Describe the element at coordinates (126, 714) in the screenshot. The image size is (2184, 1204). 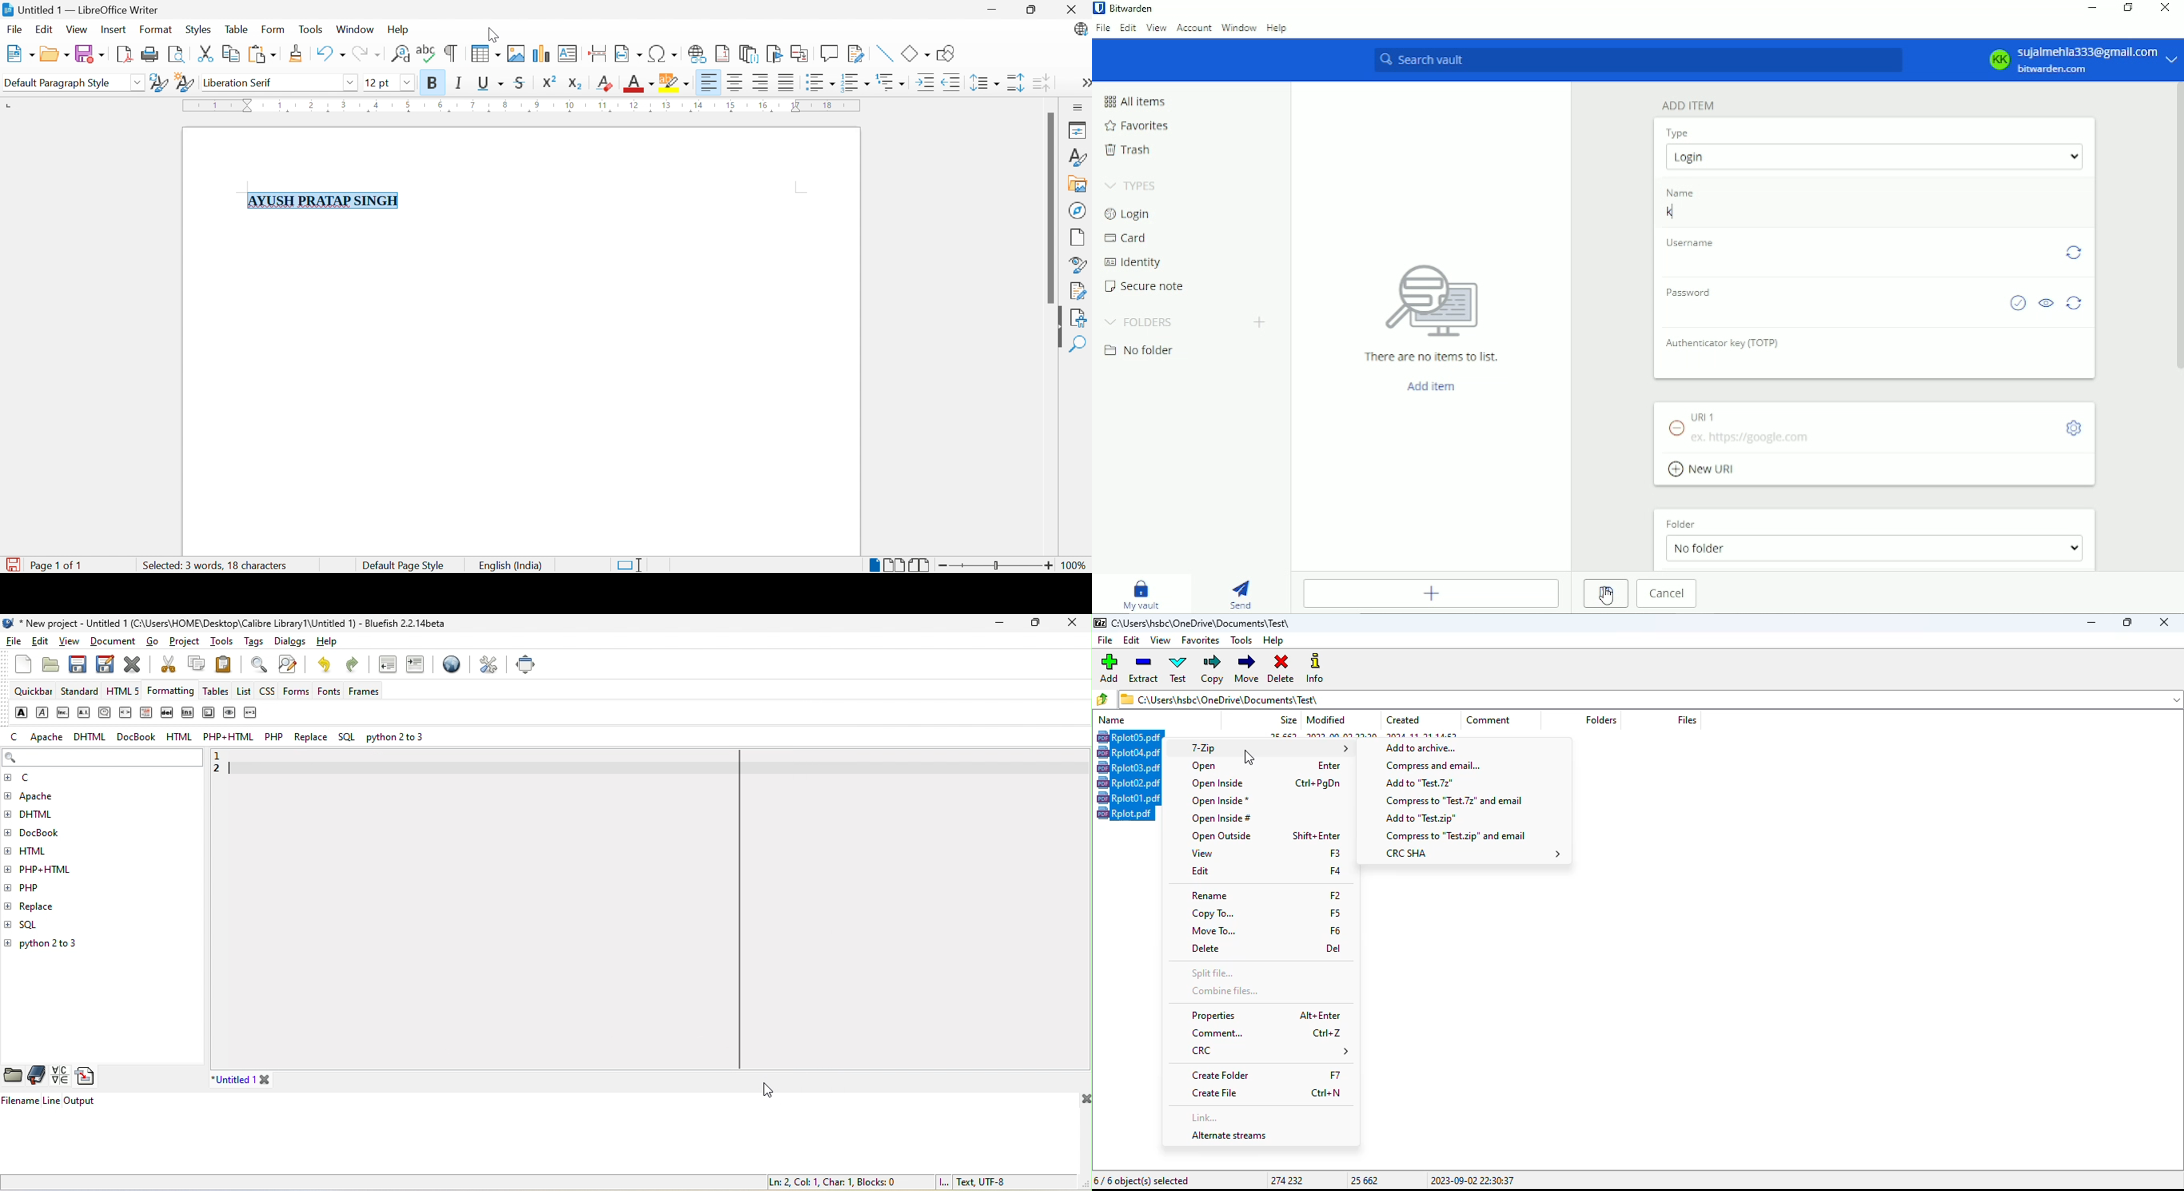
I see `code` at that location.